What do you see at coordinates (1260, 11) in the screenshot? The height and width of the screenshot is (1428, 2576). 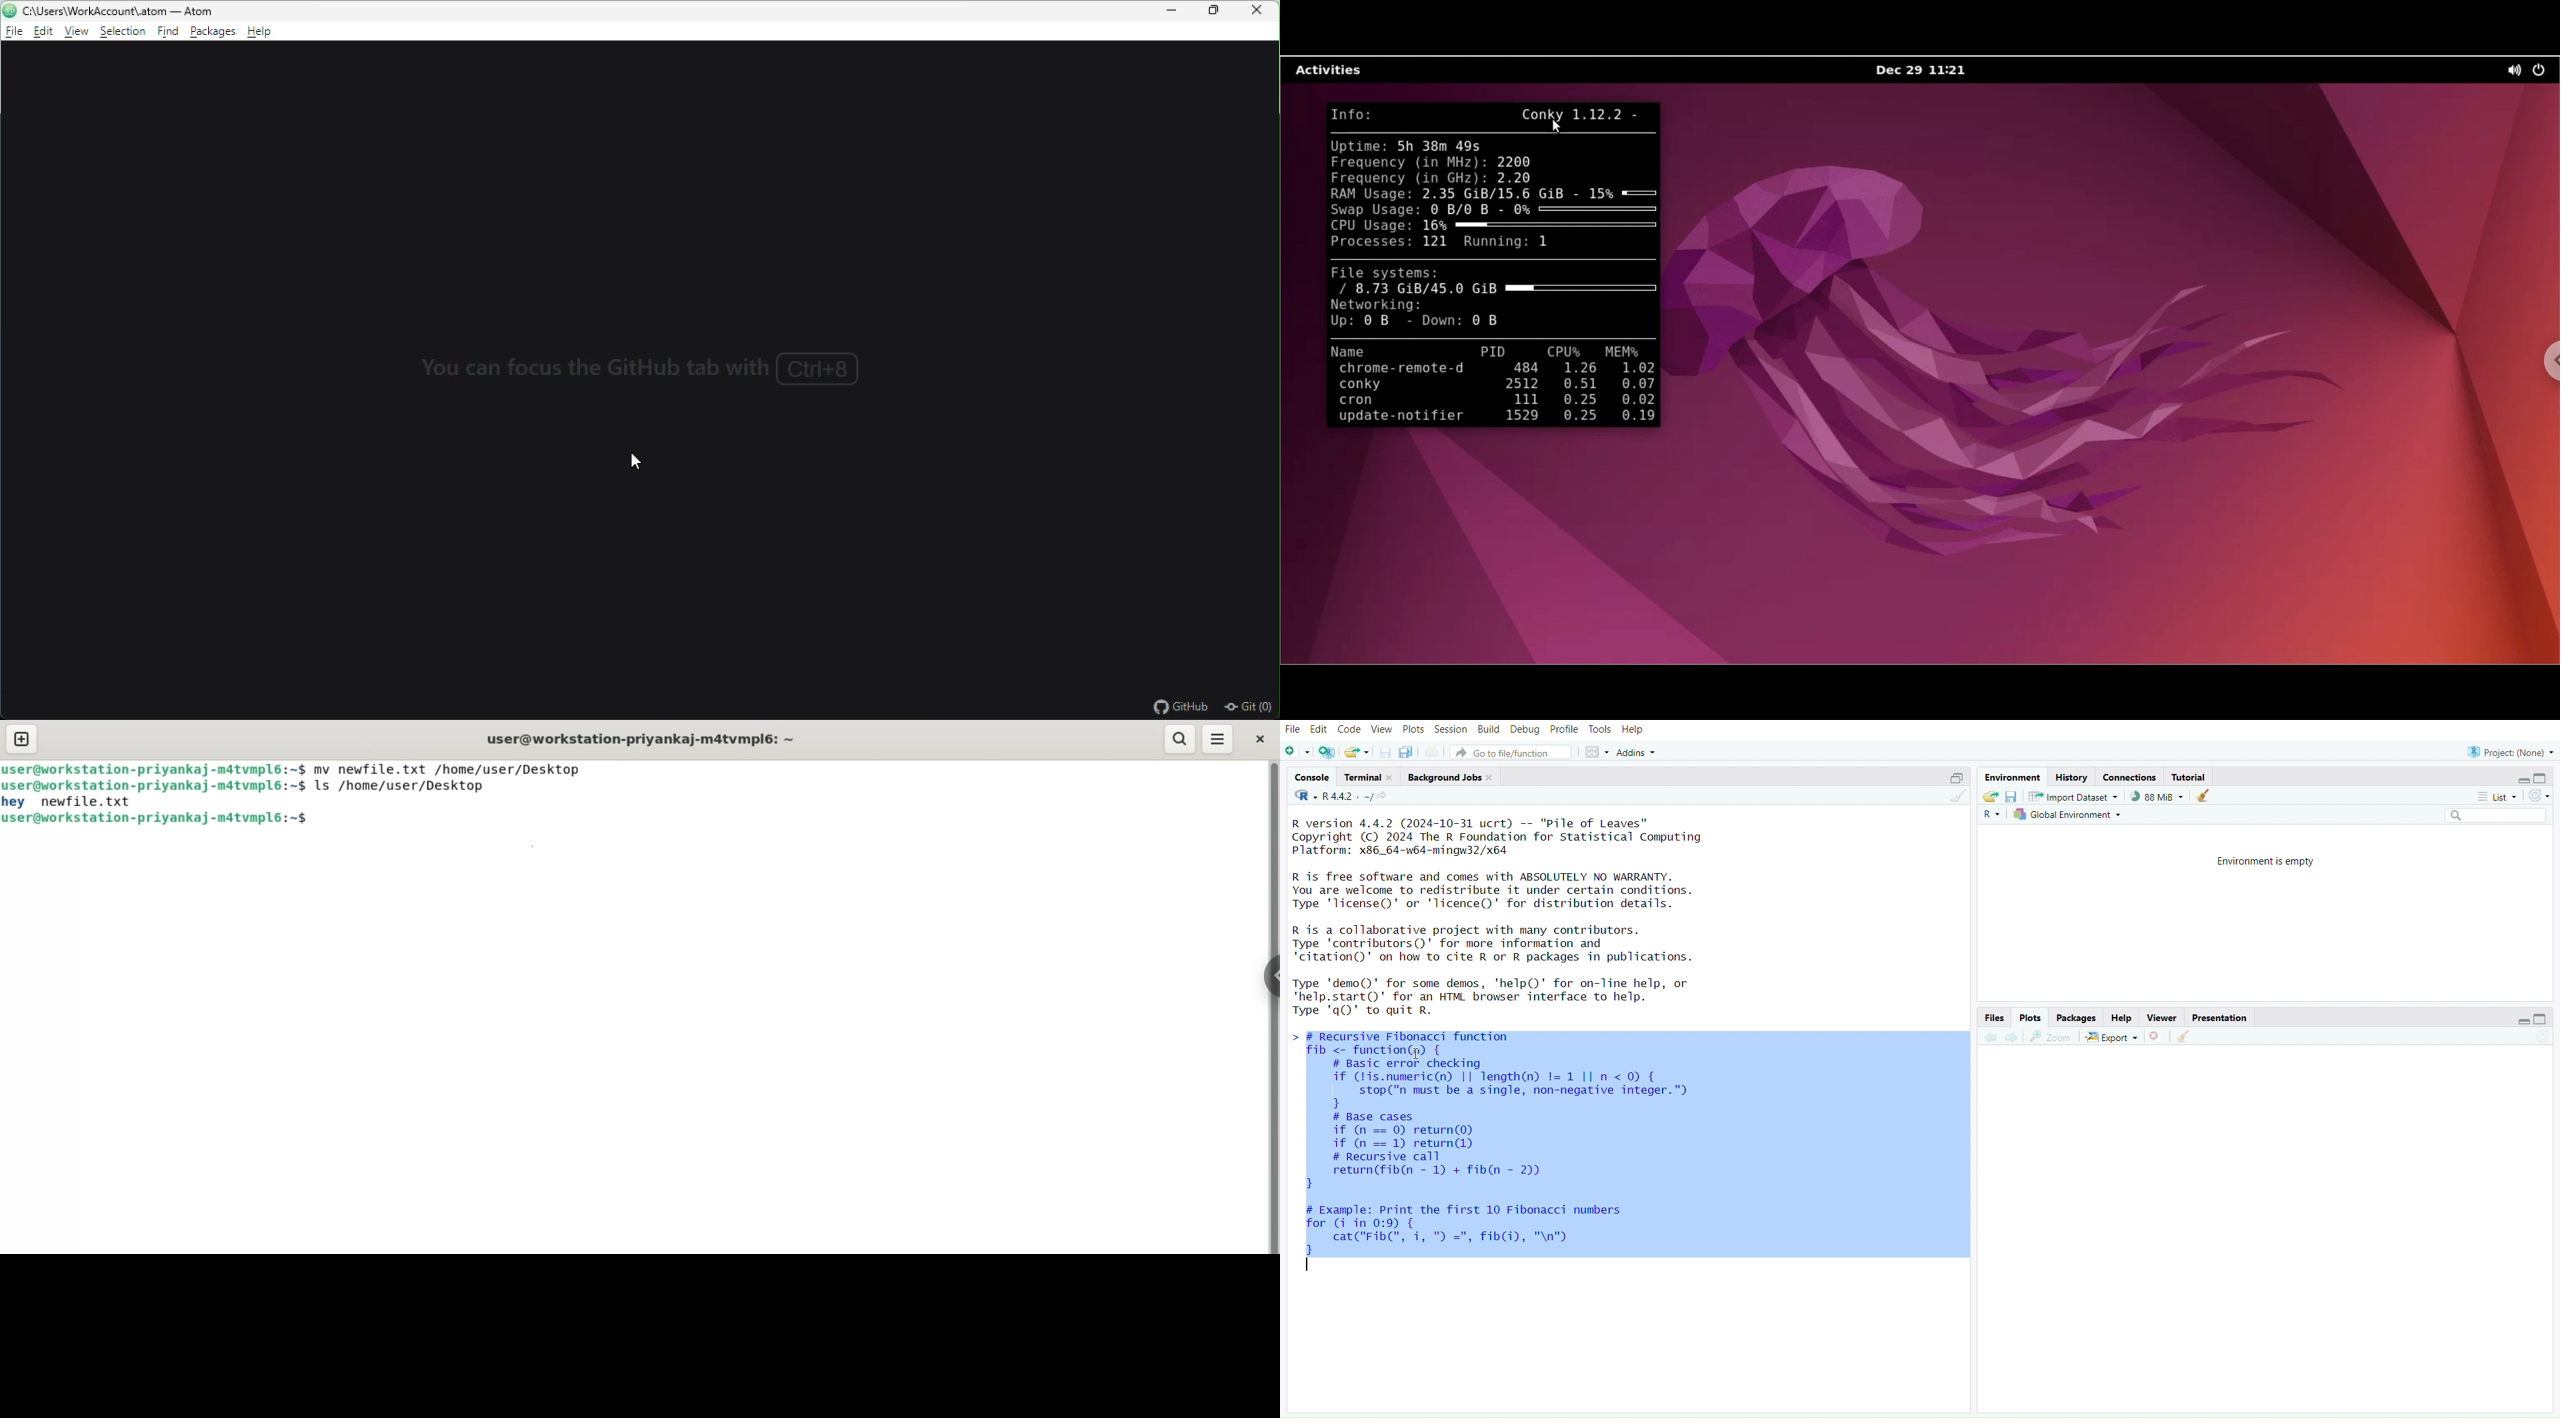 I see `close` at bounding box center [1260, 11].